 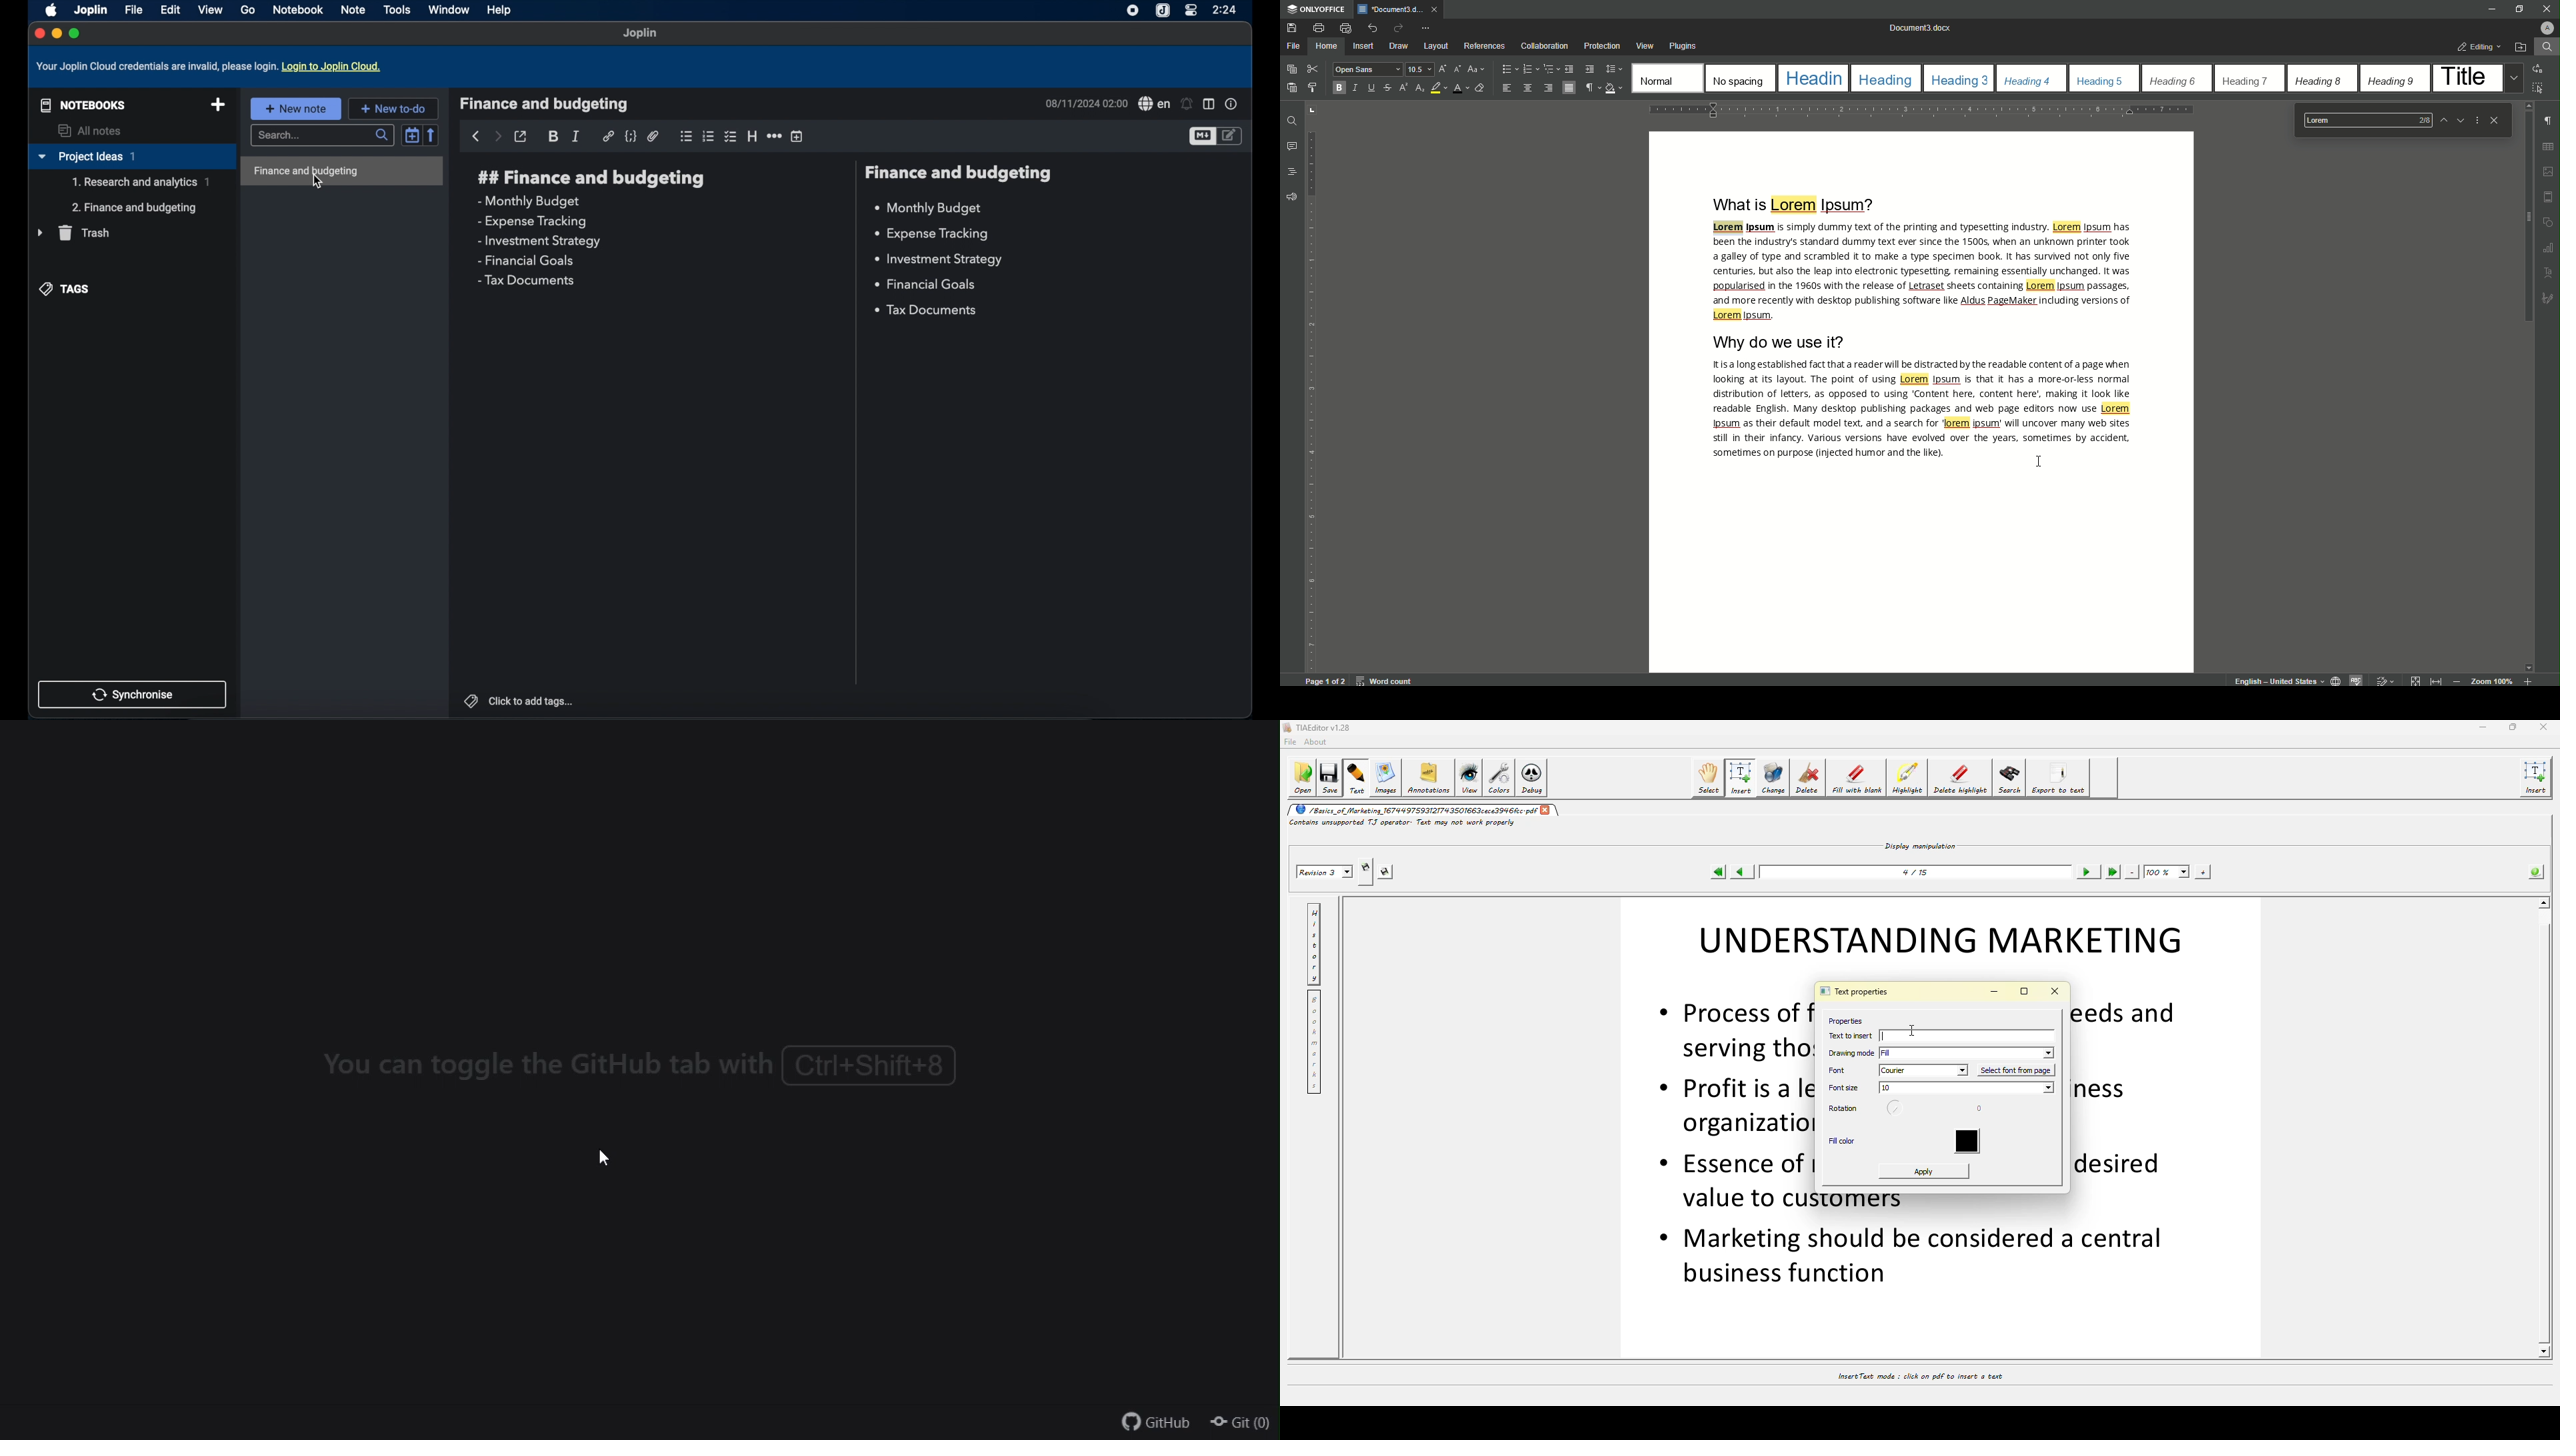 I want to click on close, so click(x=38, y=33).